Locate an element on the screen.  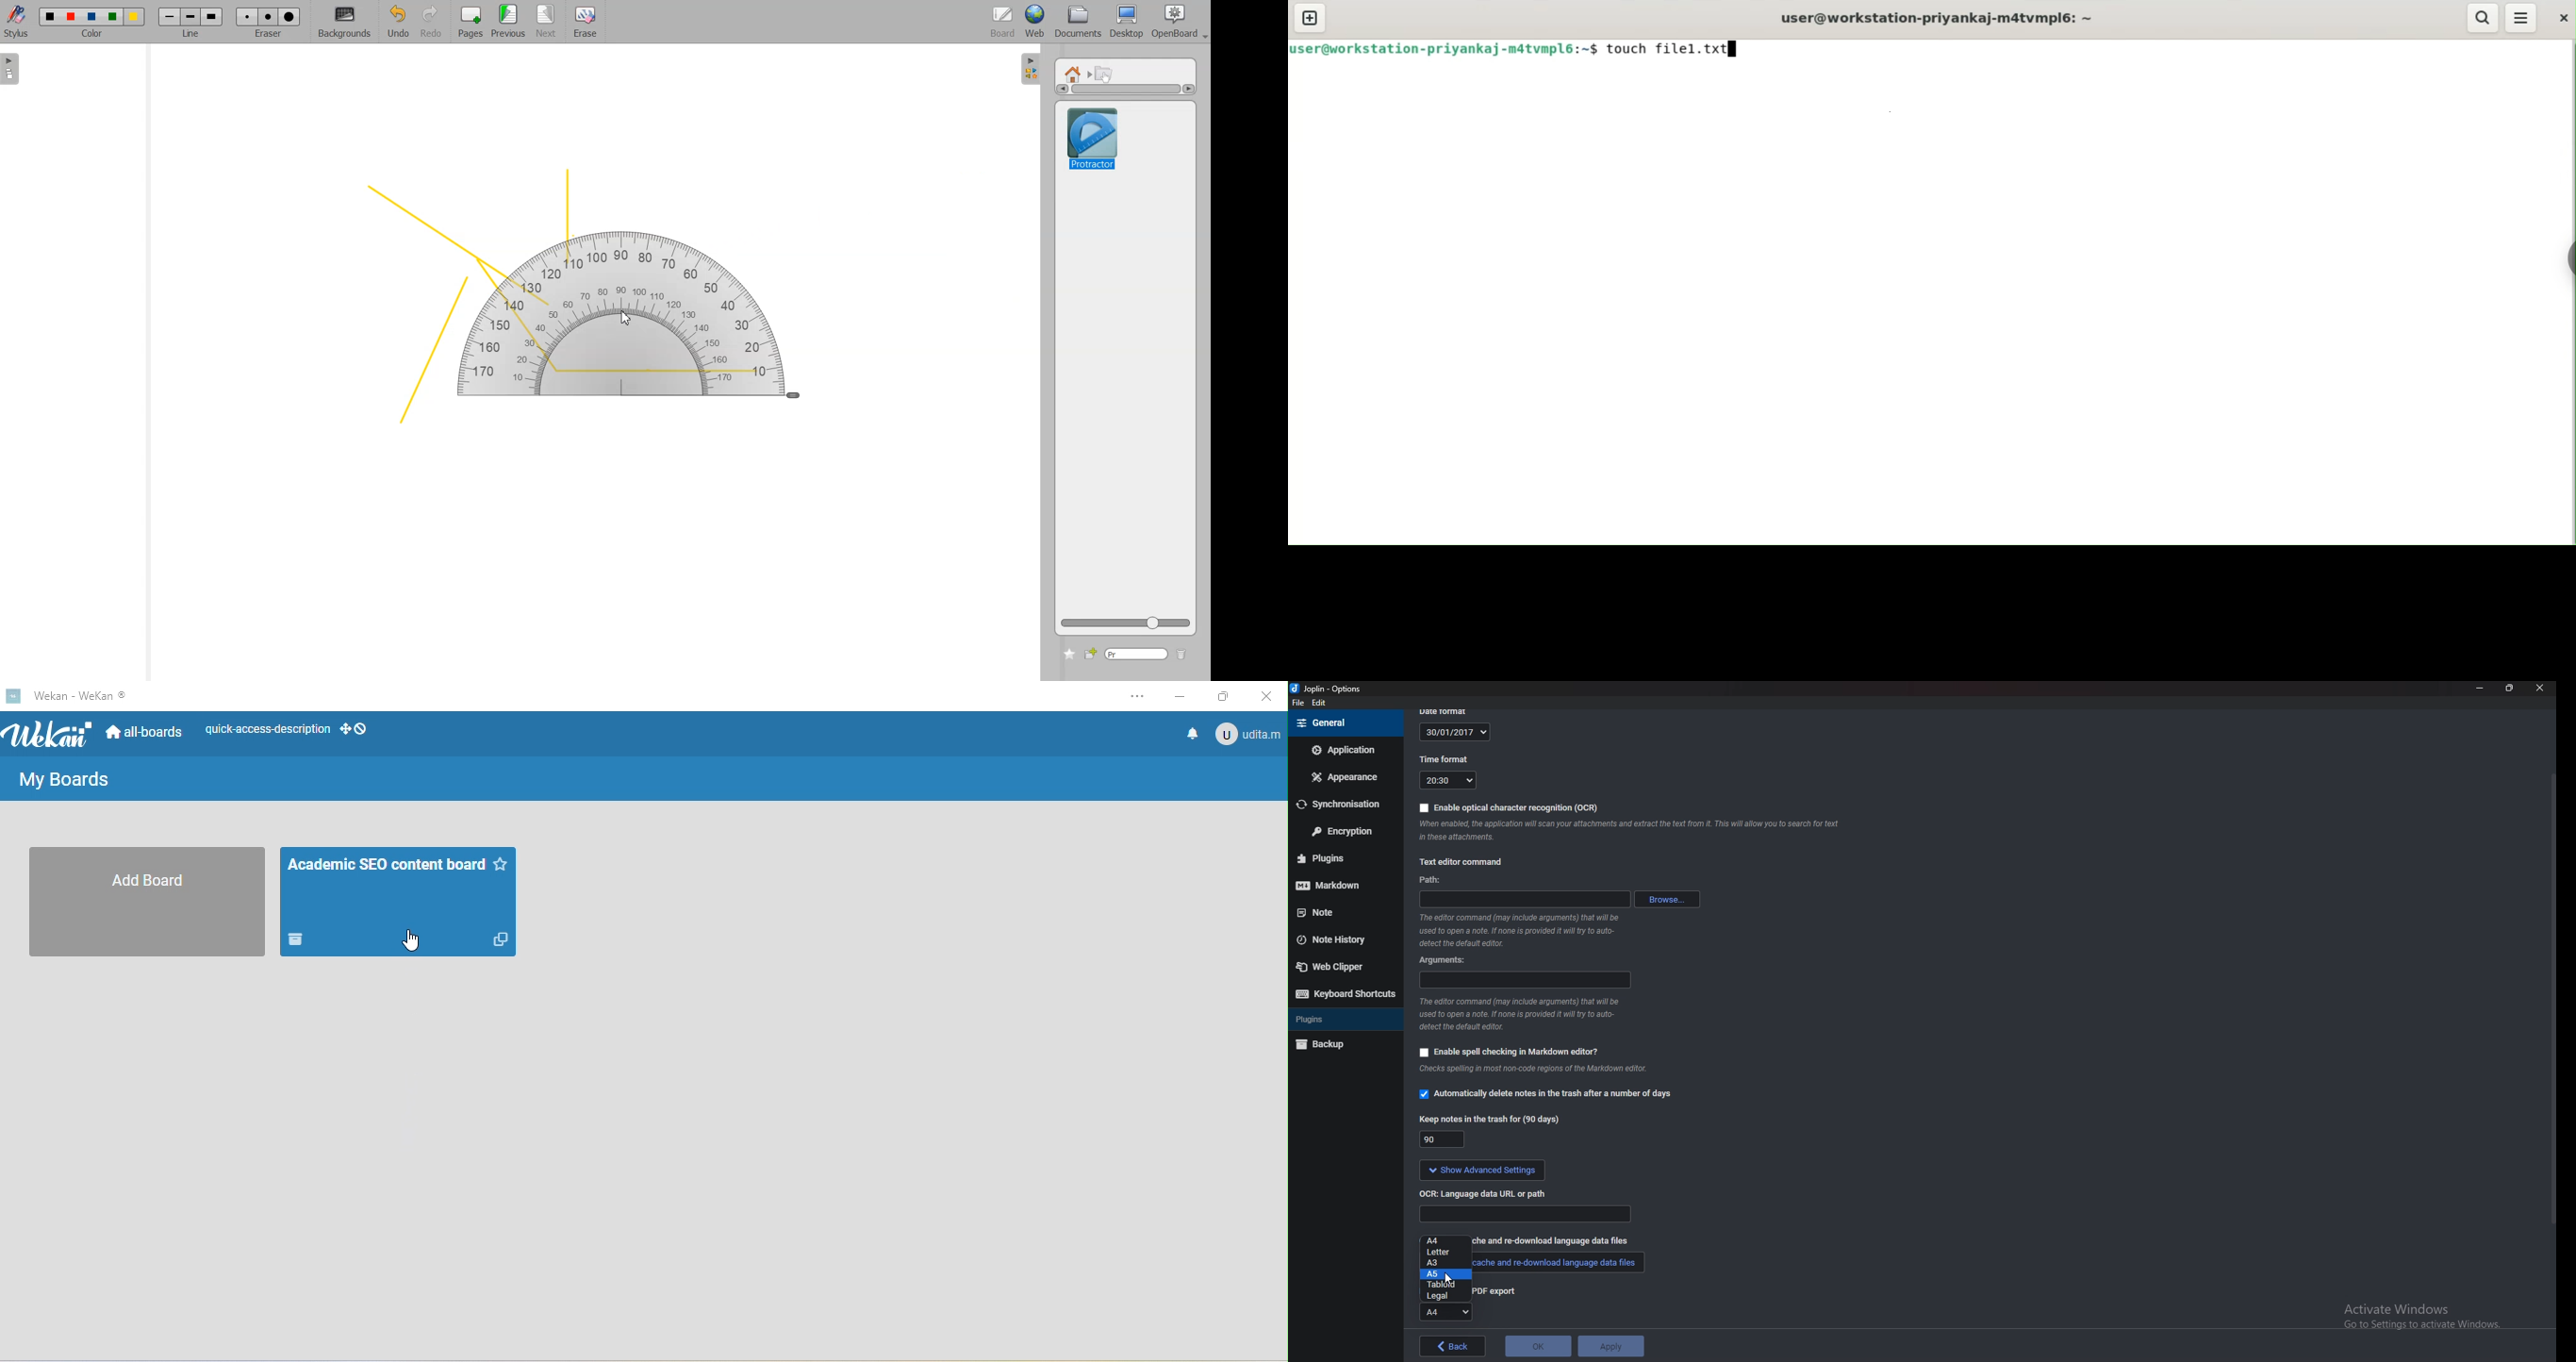
o C R language data url or path is located at coordinates (1484, 1195).